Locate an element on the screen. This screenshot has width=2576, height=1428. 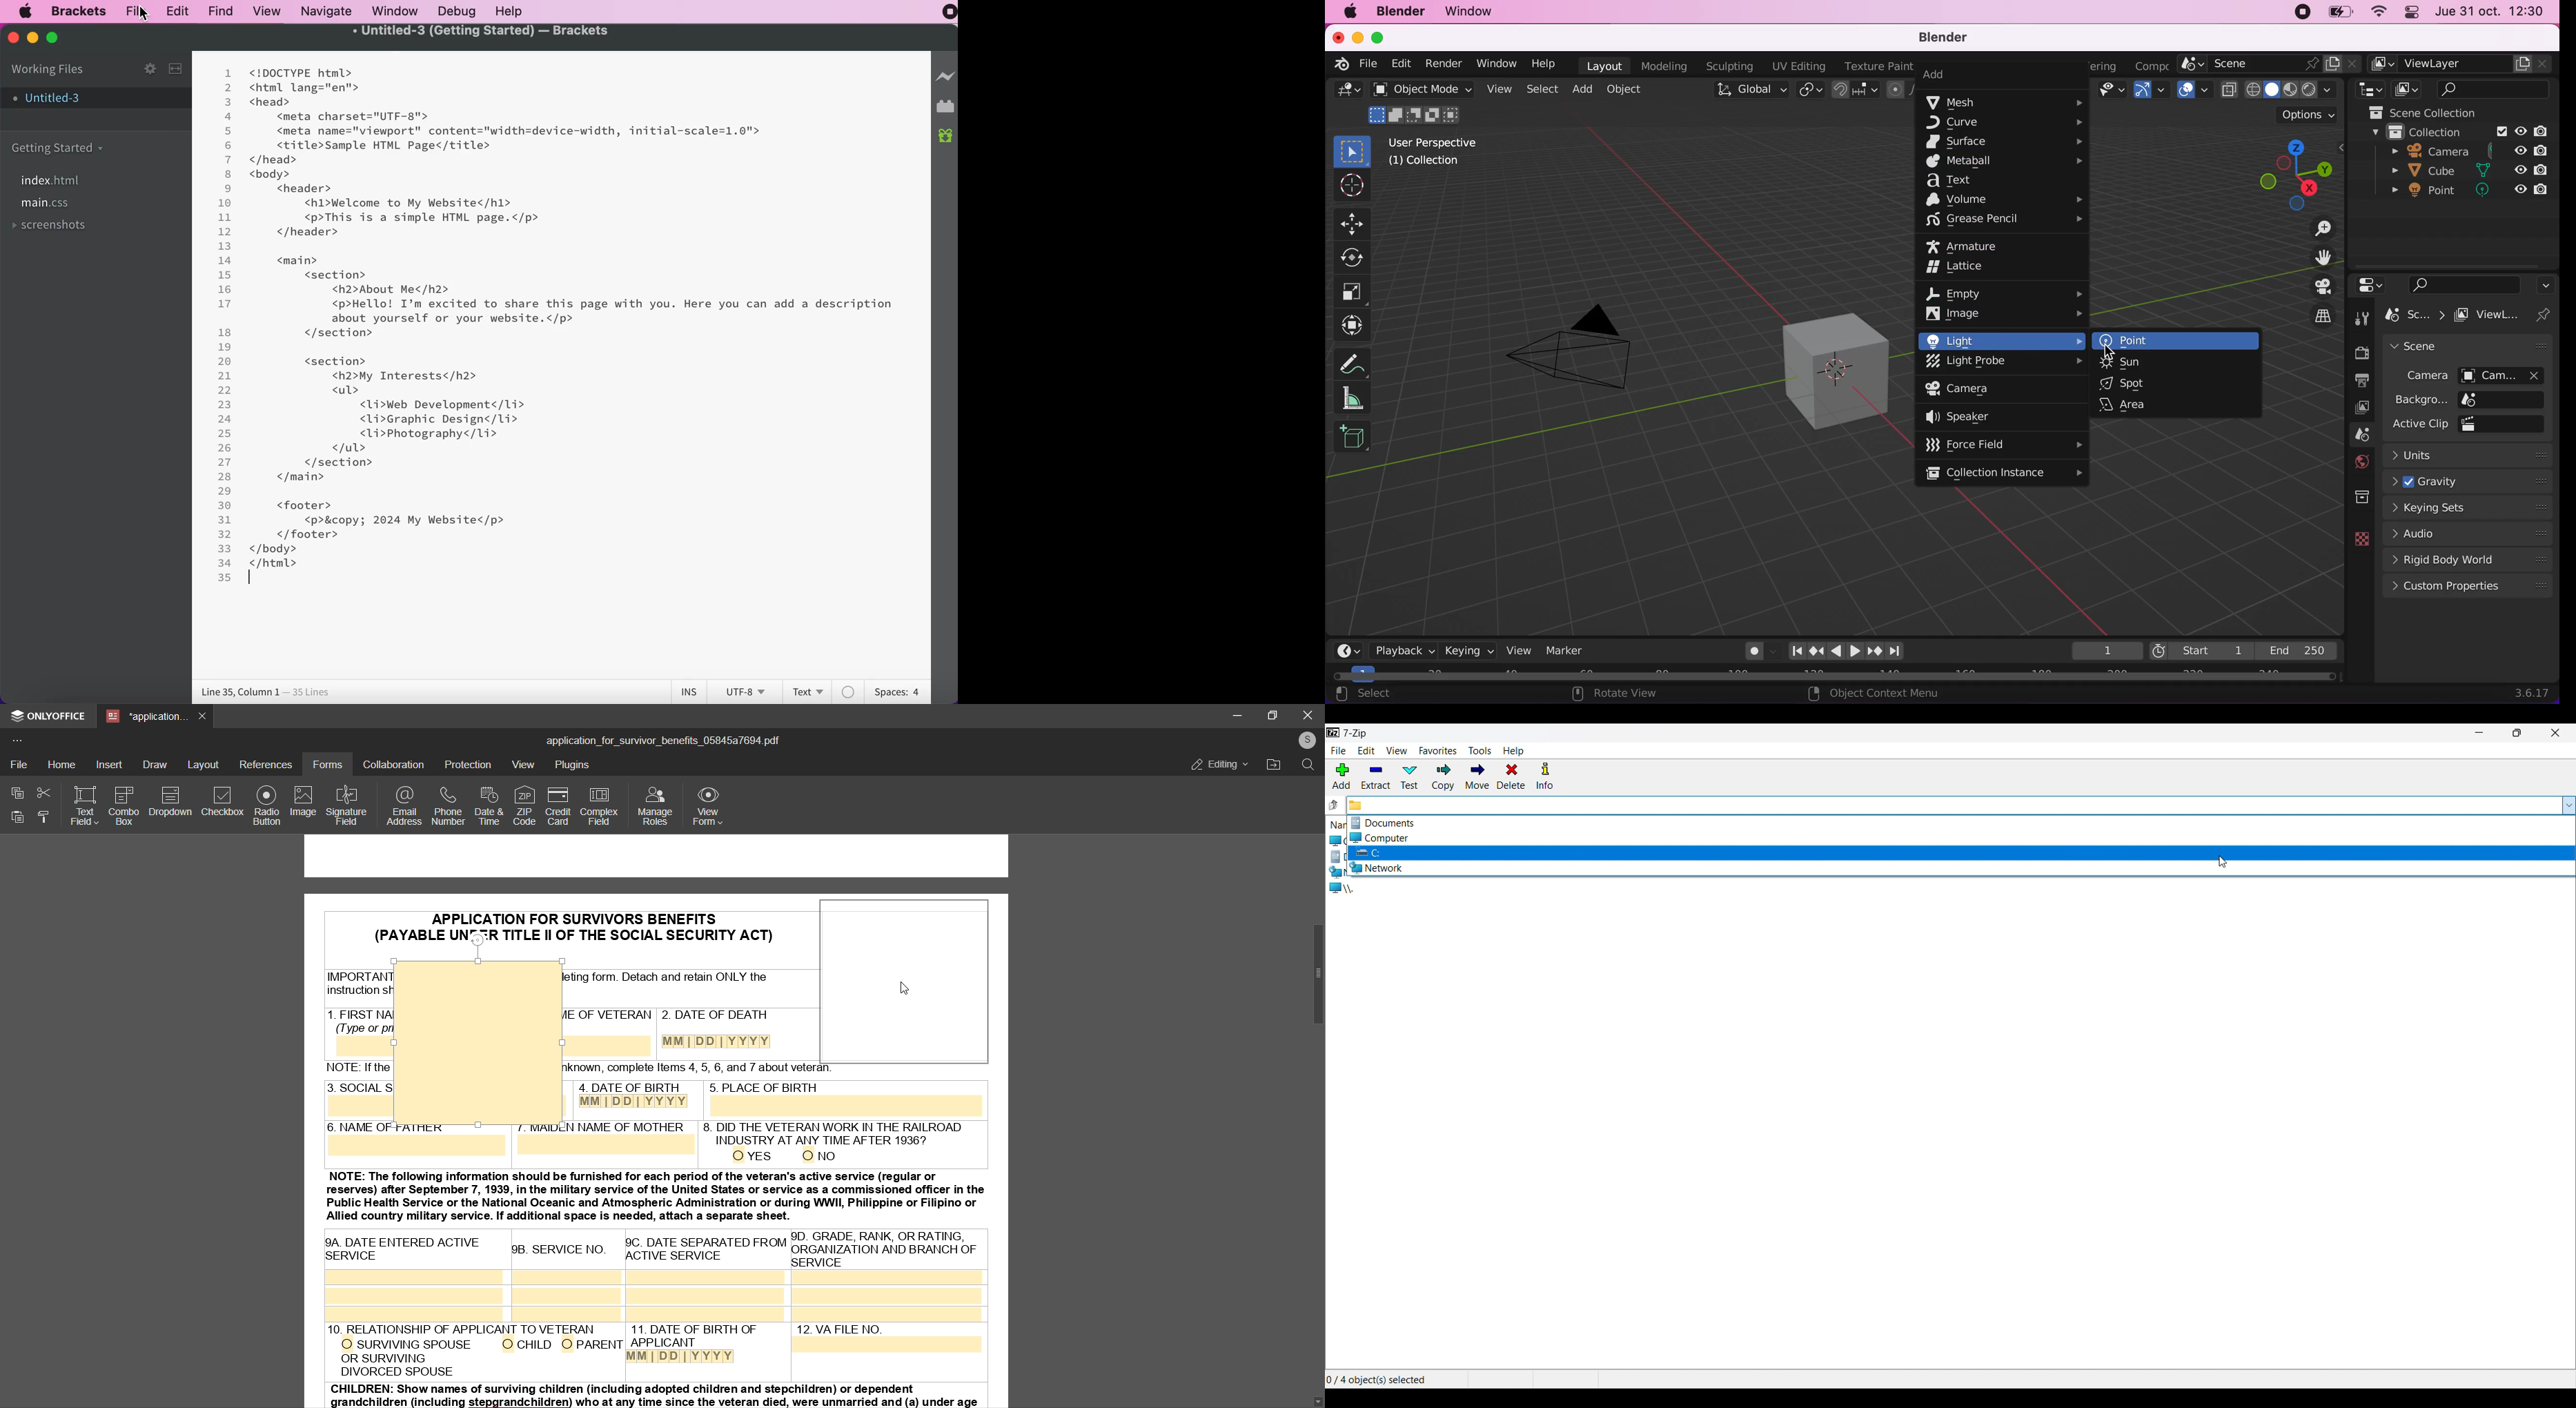
view is located at coordinates (269, 10).